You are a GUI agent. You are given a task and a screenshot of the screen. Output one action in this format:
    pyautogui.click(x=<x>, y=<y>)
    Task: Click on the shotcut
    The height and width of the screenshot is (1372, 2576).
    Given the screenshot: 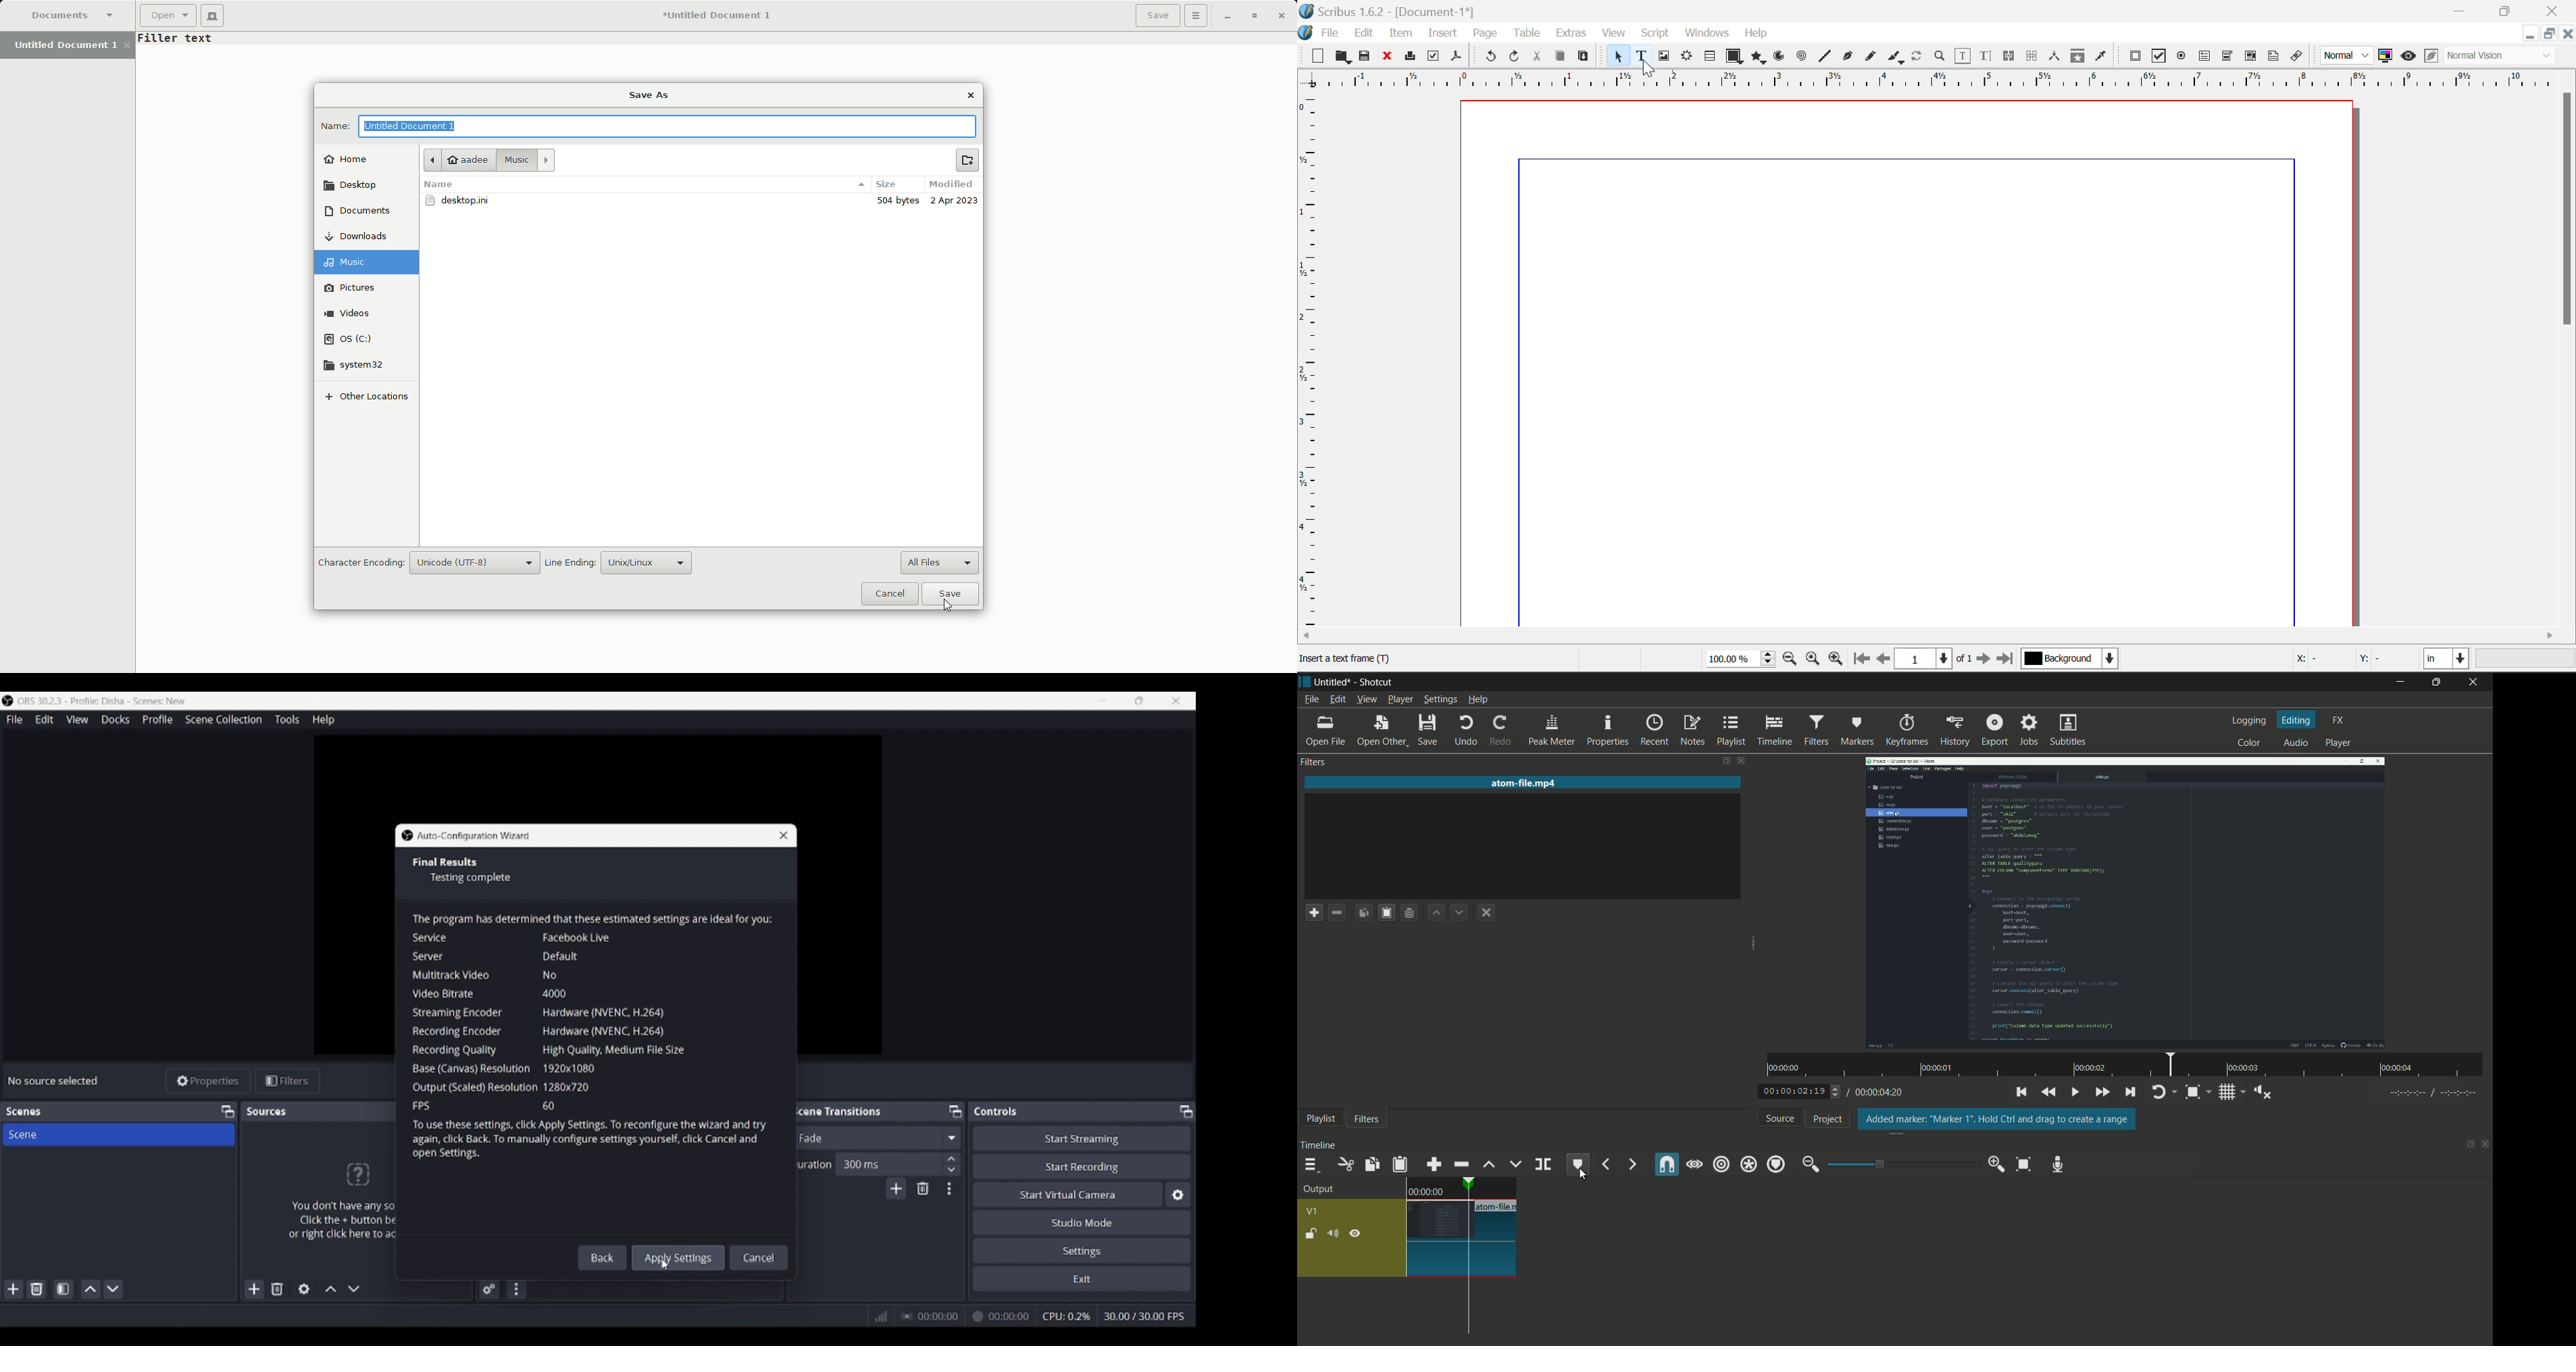 What is the action you would take?
    pyautogui.click(x=1377, y=681)
    